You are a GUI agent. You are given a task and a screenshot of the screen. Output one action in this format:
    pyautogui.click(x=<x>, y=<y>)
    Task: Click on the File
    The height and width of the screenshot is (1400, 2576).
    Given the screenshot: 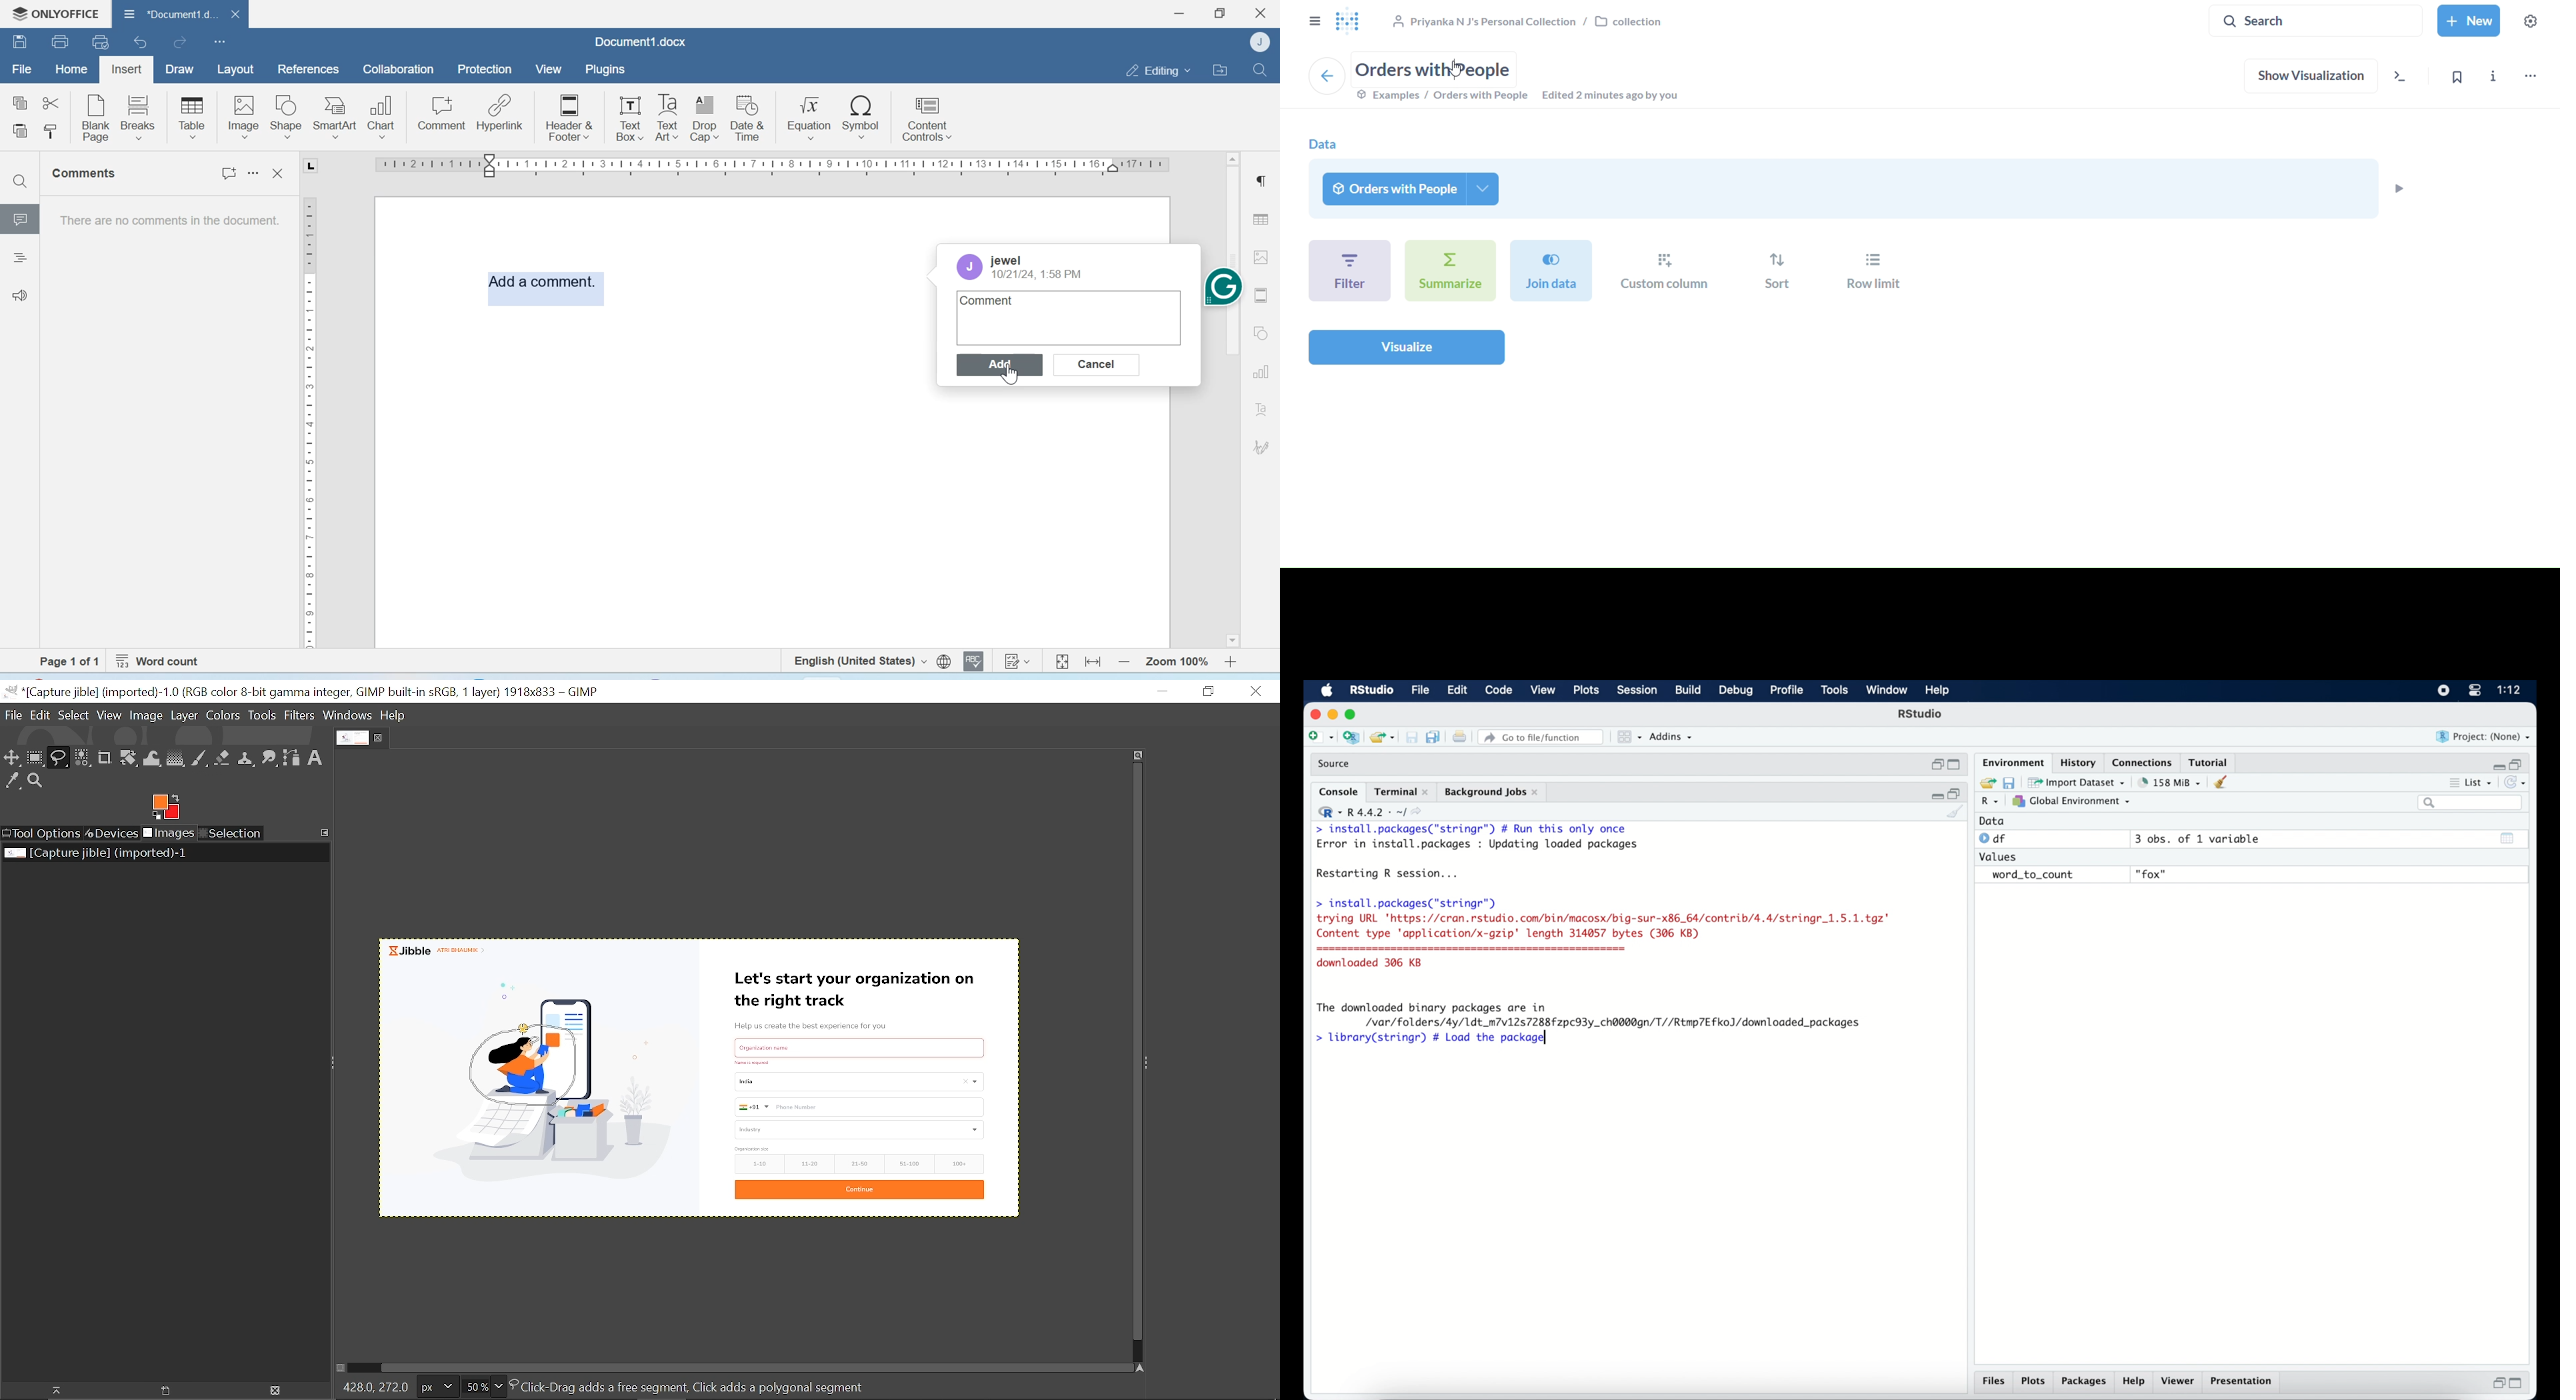 What is the action you would take?
    pyautogui.click(x=21, y=69)
    